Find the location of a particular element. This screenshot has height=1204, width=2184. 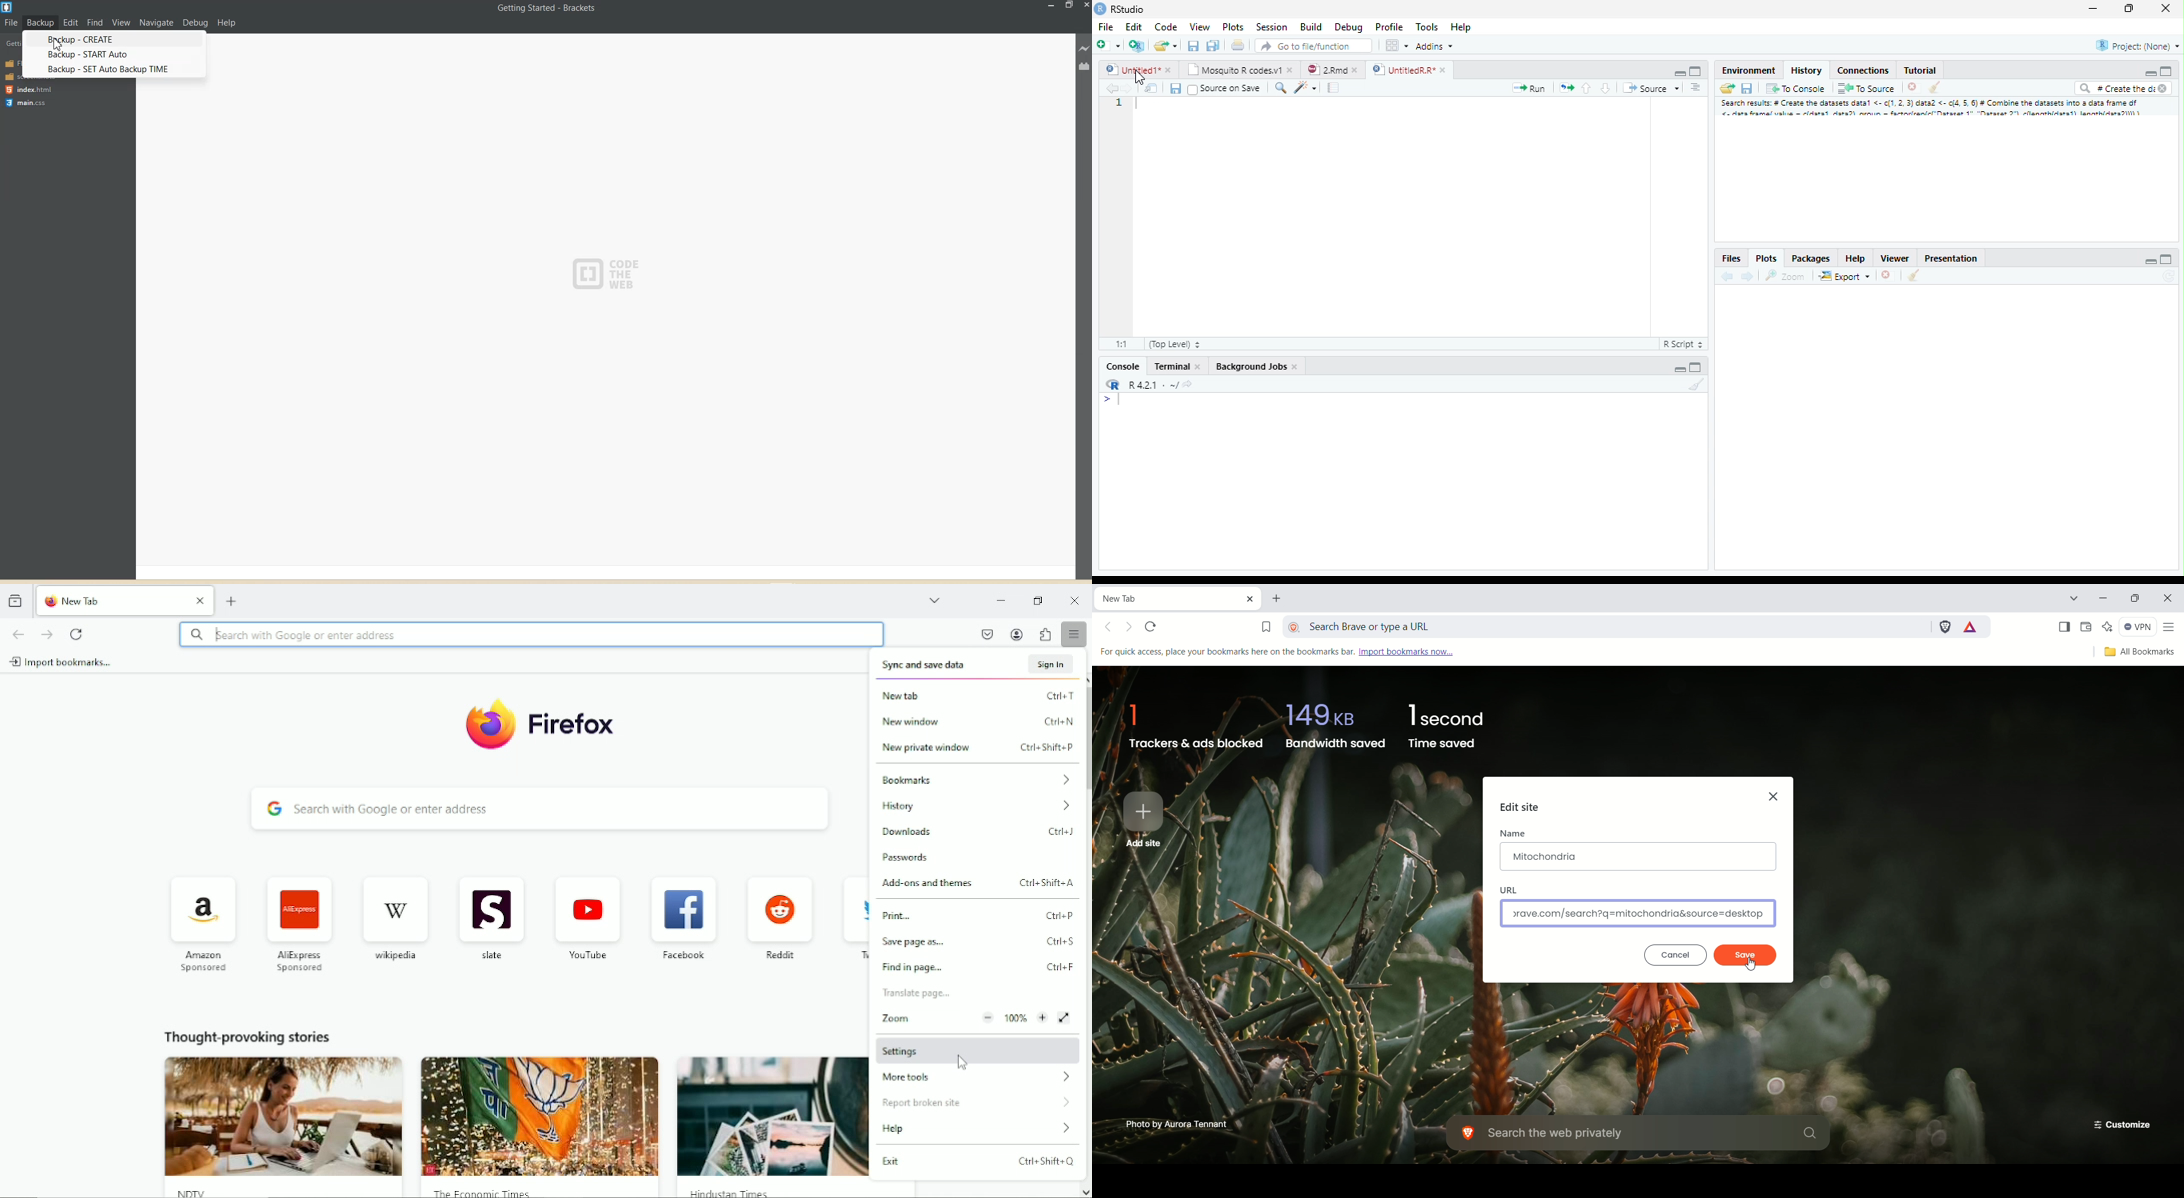

save page as is located at coordinates (981, 943).